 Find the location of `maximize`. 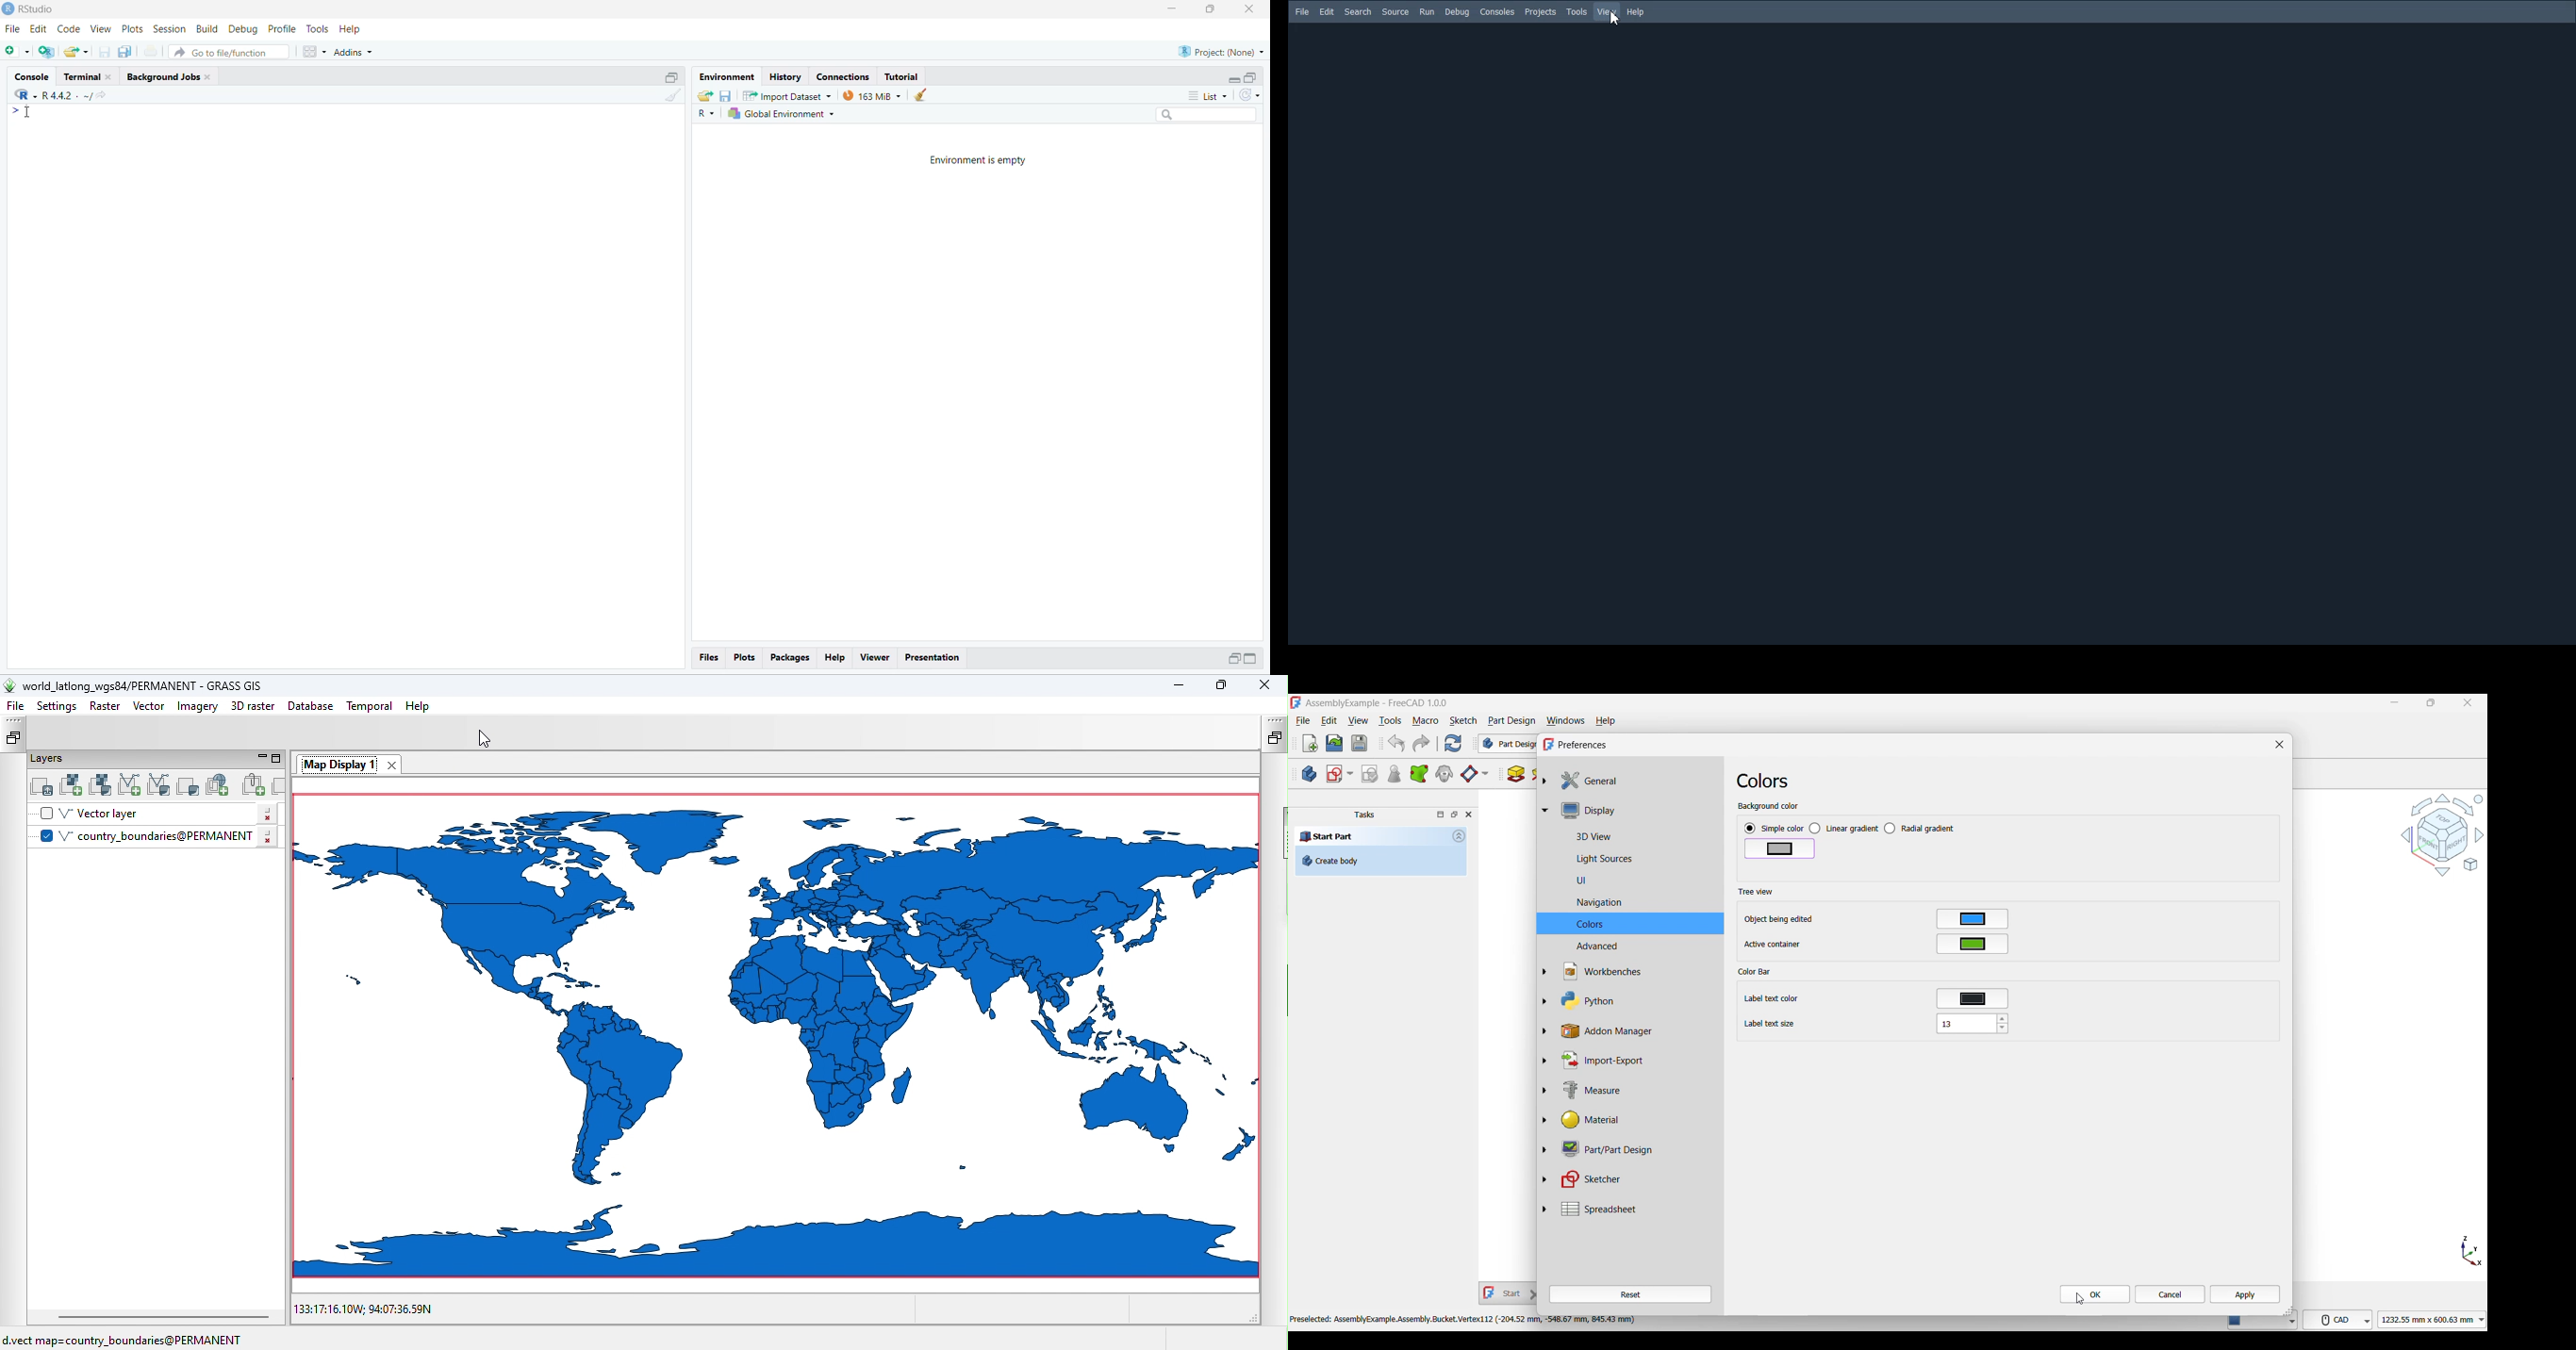

maximize is located at coordinates (672, 77).